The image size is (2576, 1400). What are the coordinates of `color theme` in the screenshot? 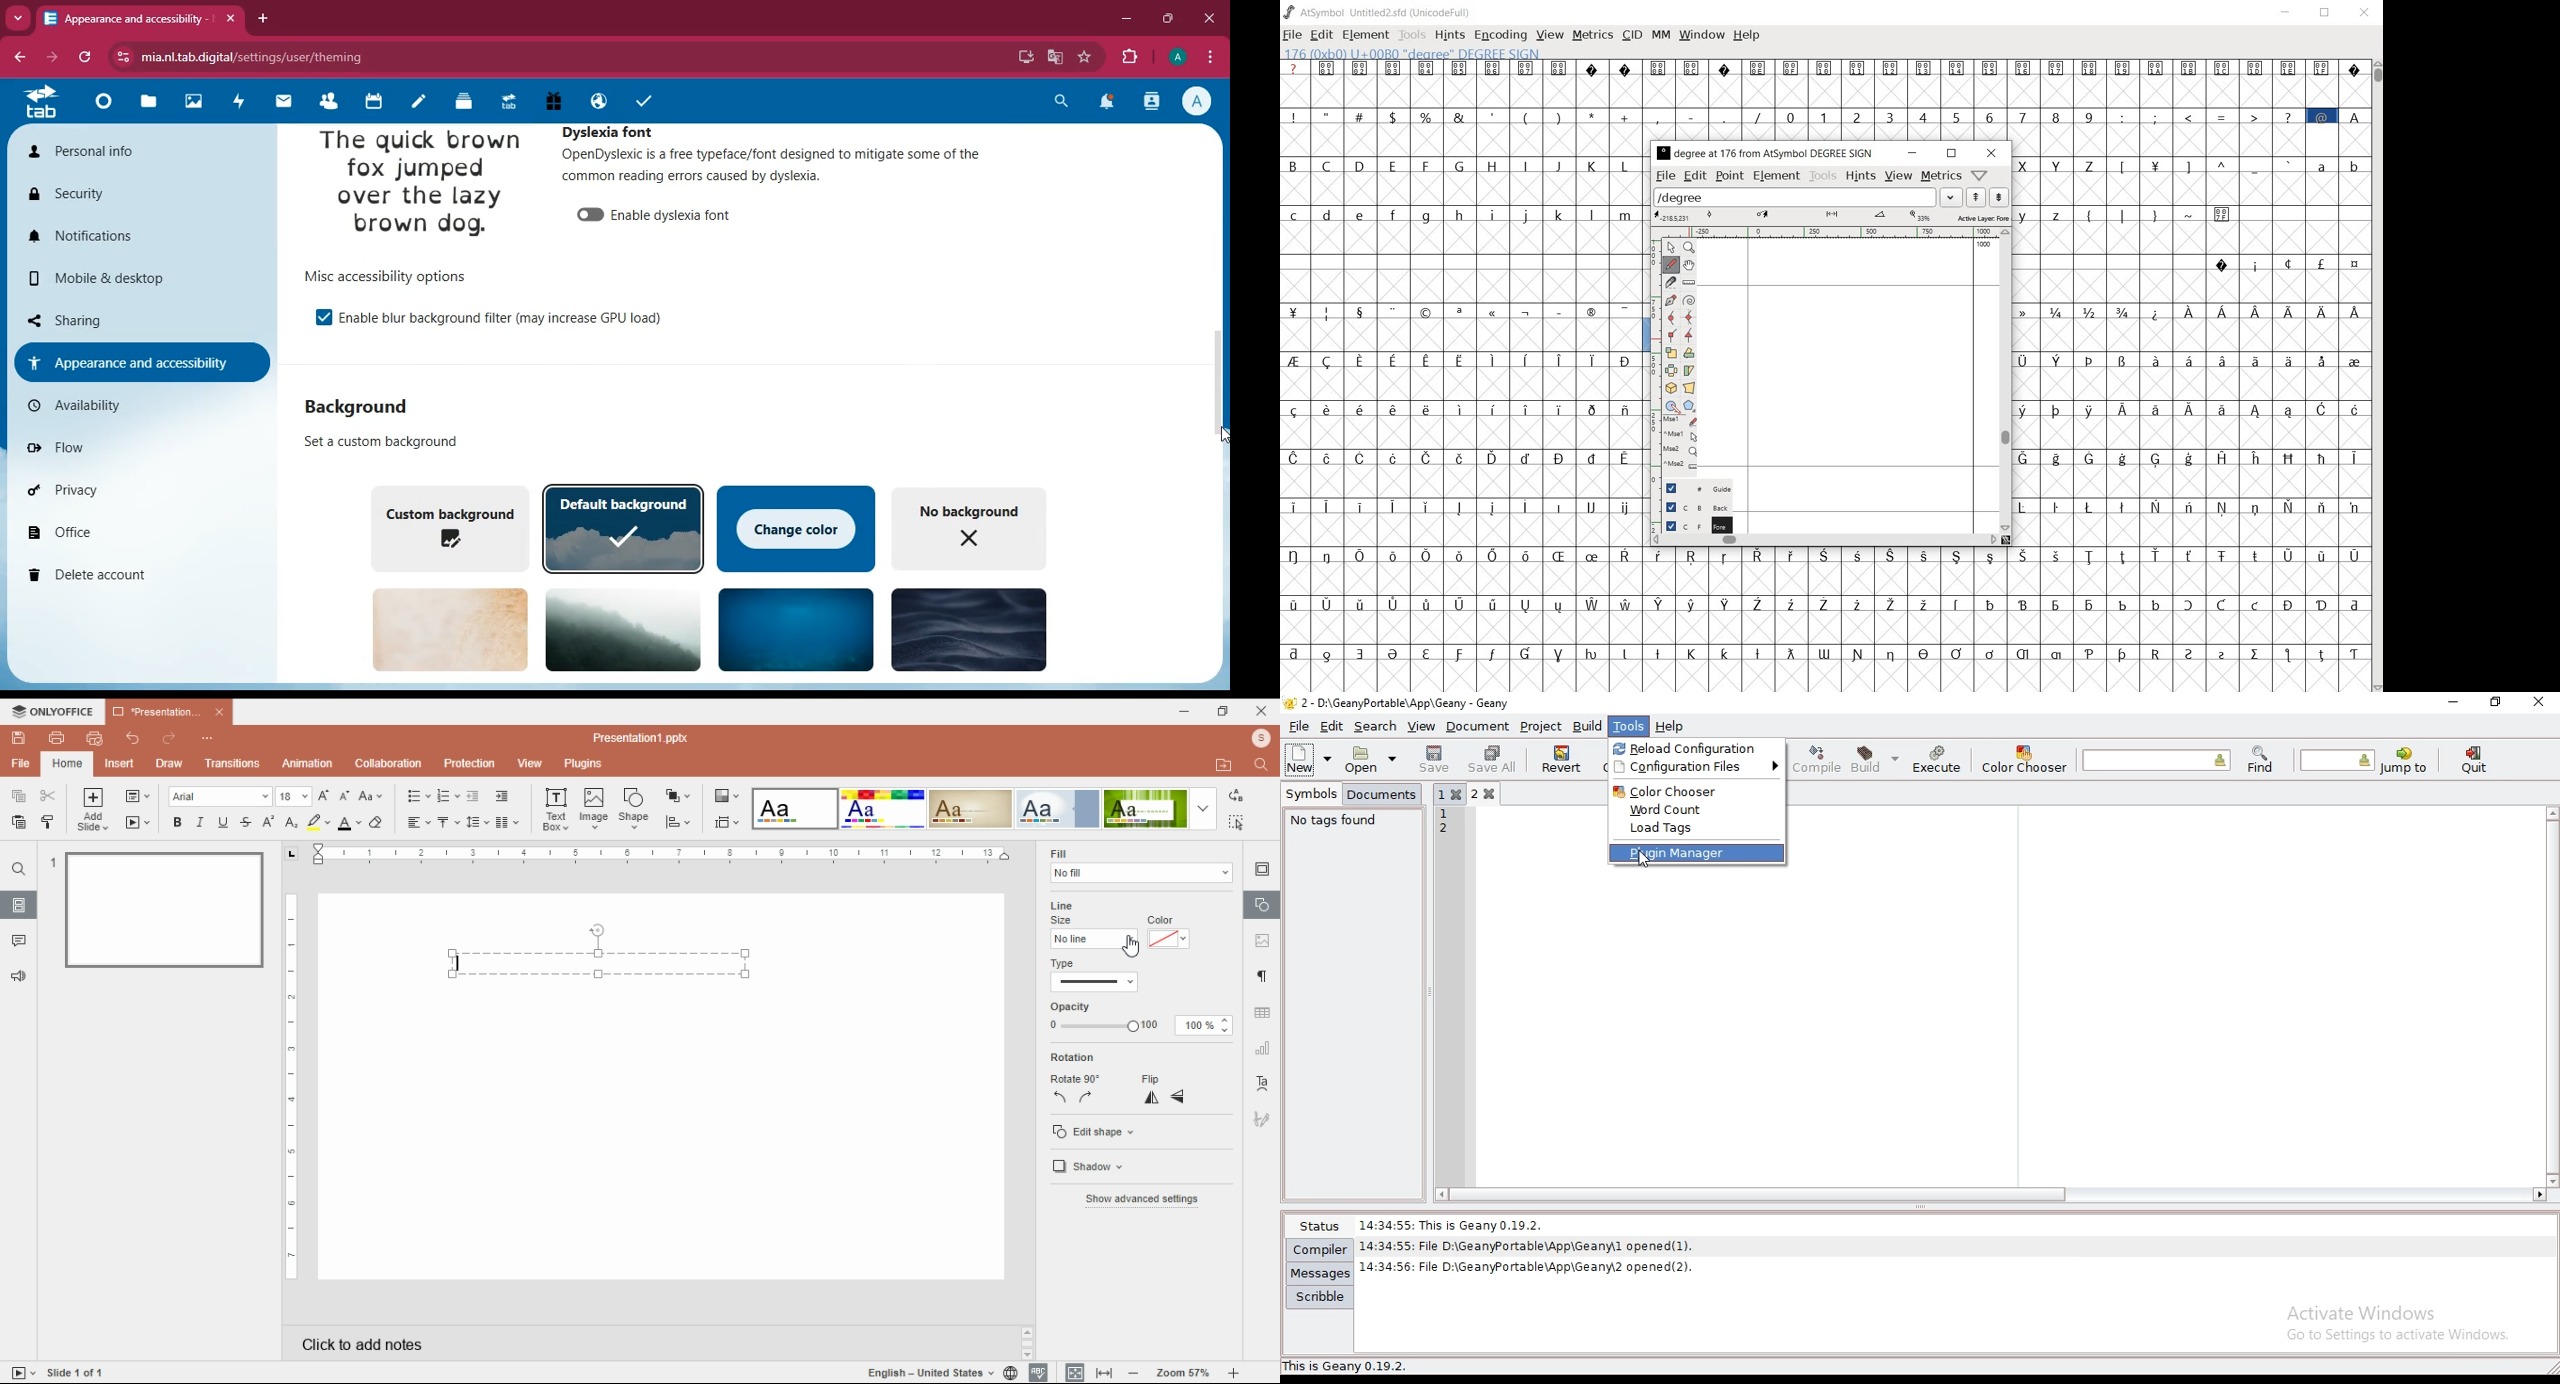 It's located at (971, 808).